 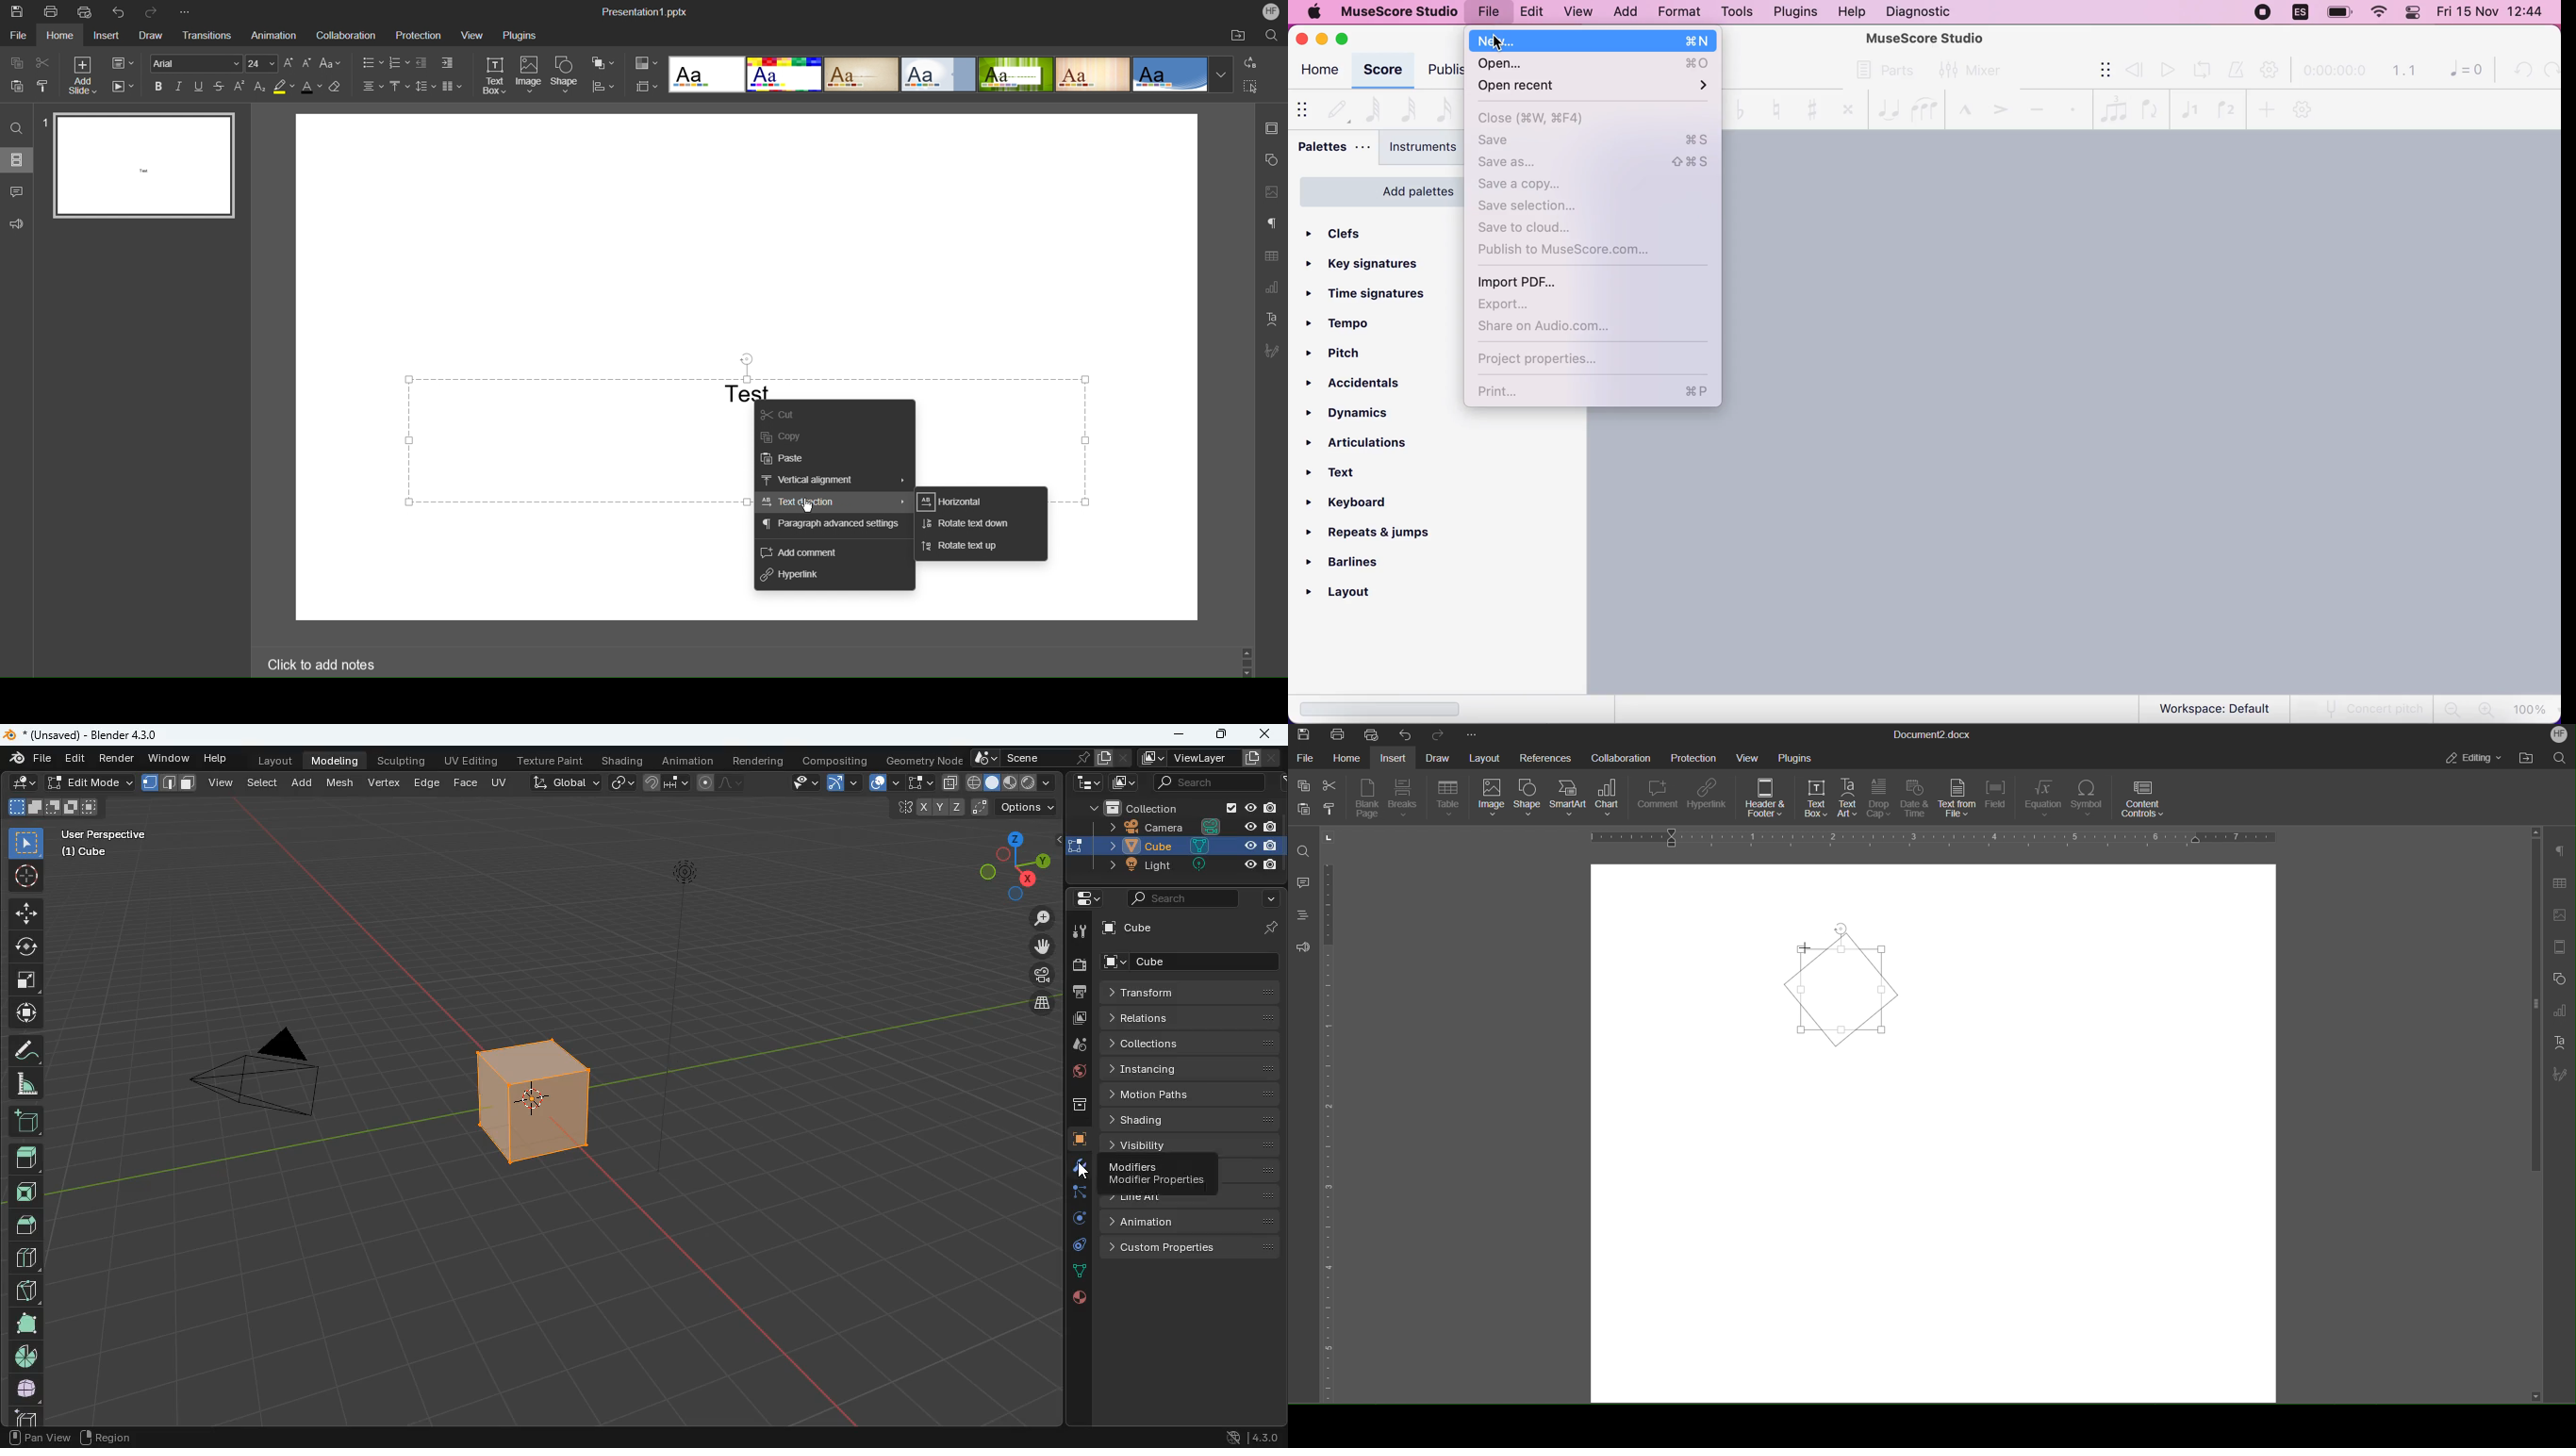 What do you see at coordinates (1303, 38) in the screenshot?
I see `close` at bounding box center [1303, 38].